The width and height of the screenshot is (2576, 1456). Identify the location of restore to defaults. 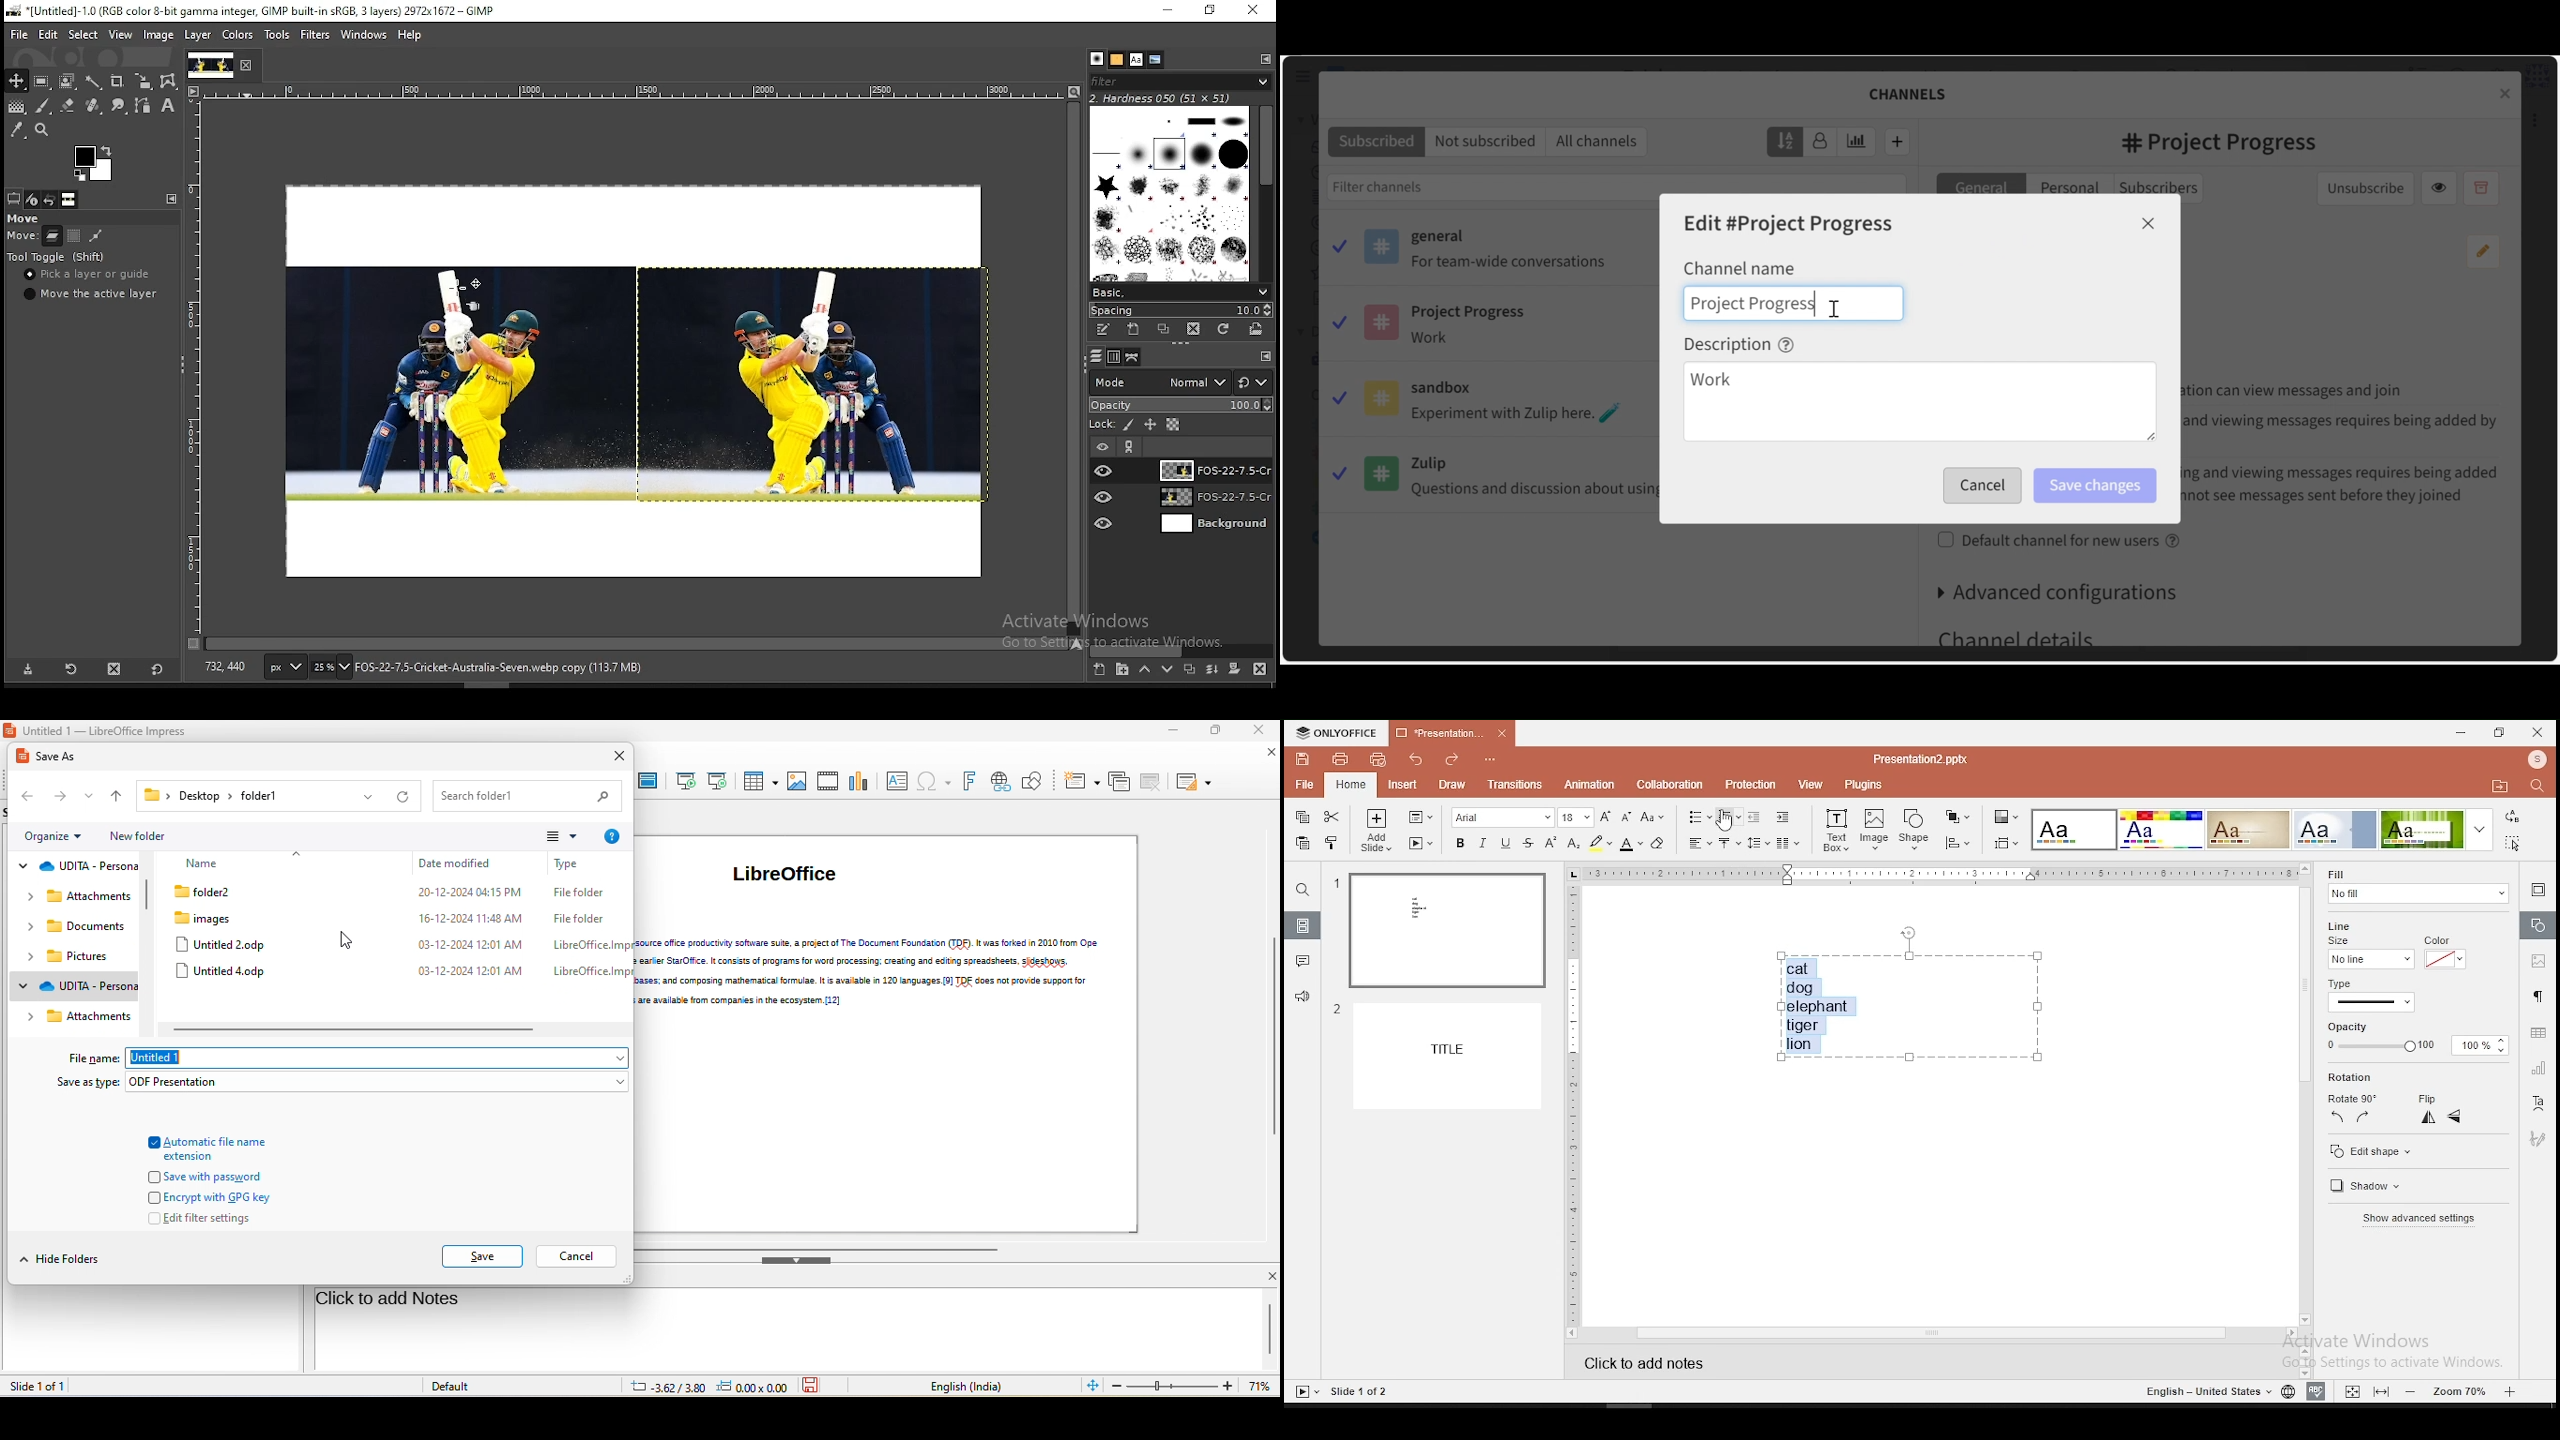
(159, 668).